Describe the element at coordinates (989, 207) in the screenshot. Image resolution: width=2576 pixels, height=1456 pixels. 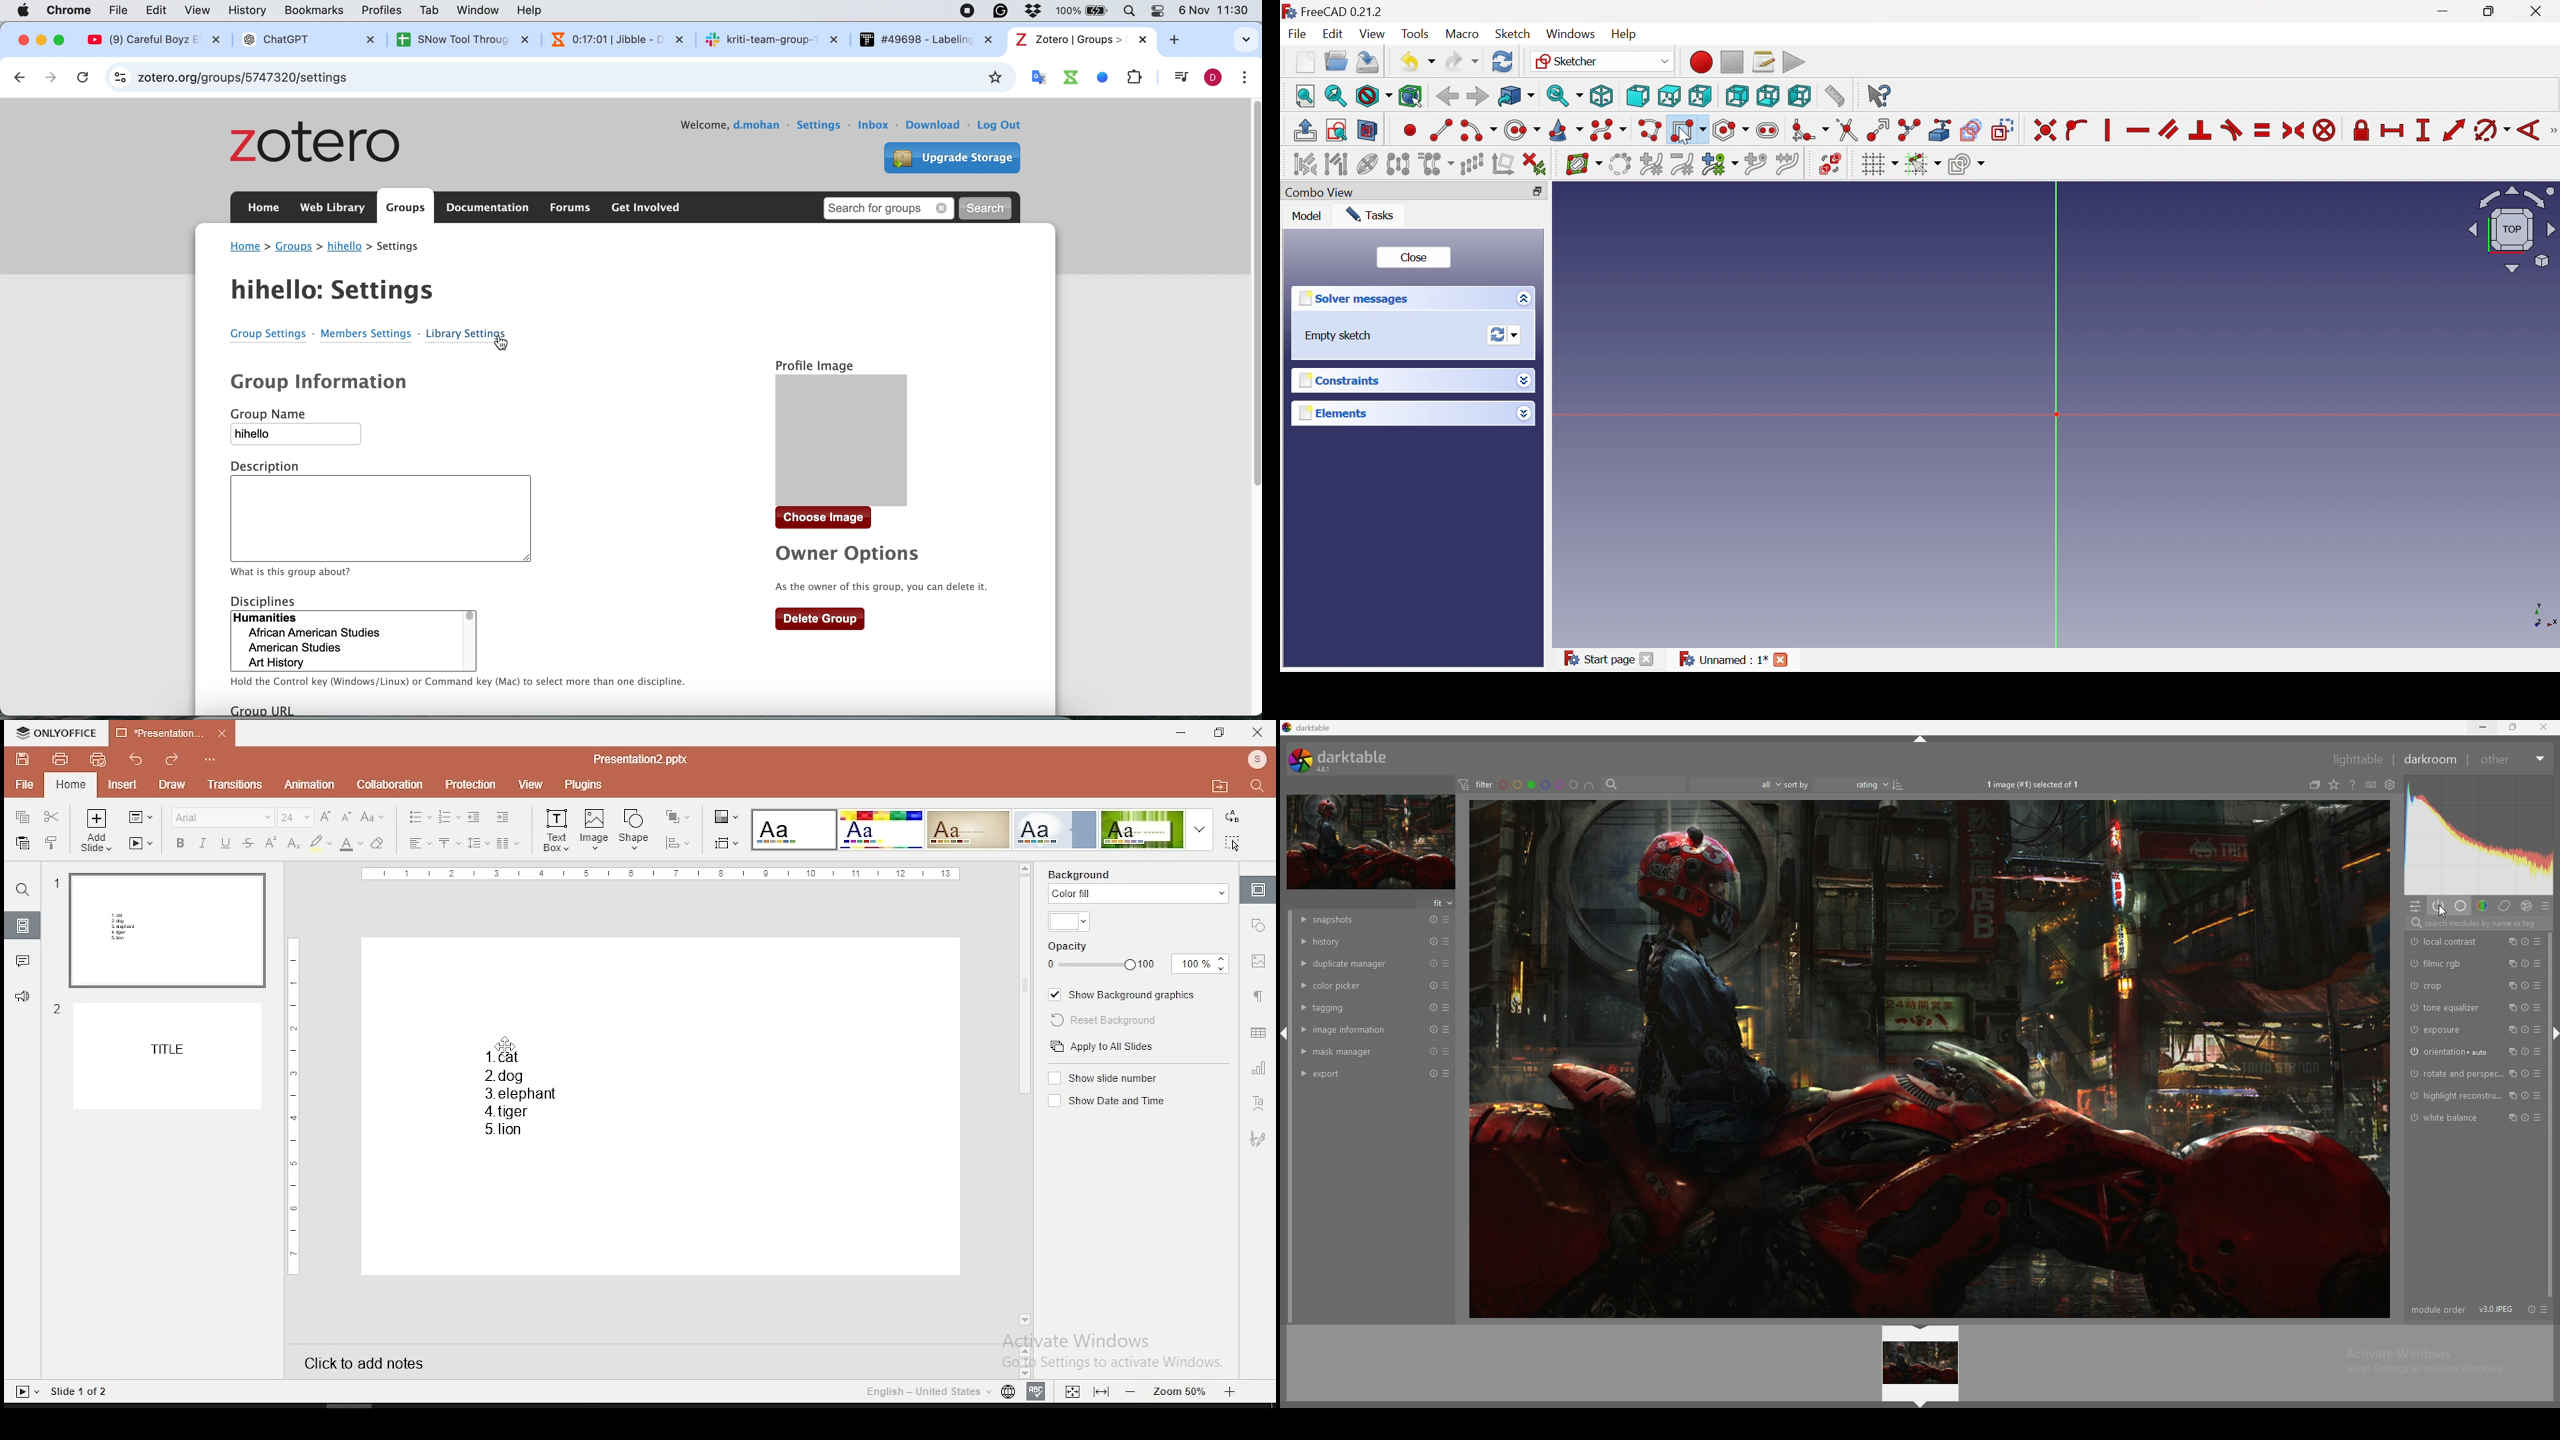
I see `search` at that location.